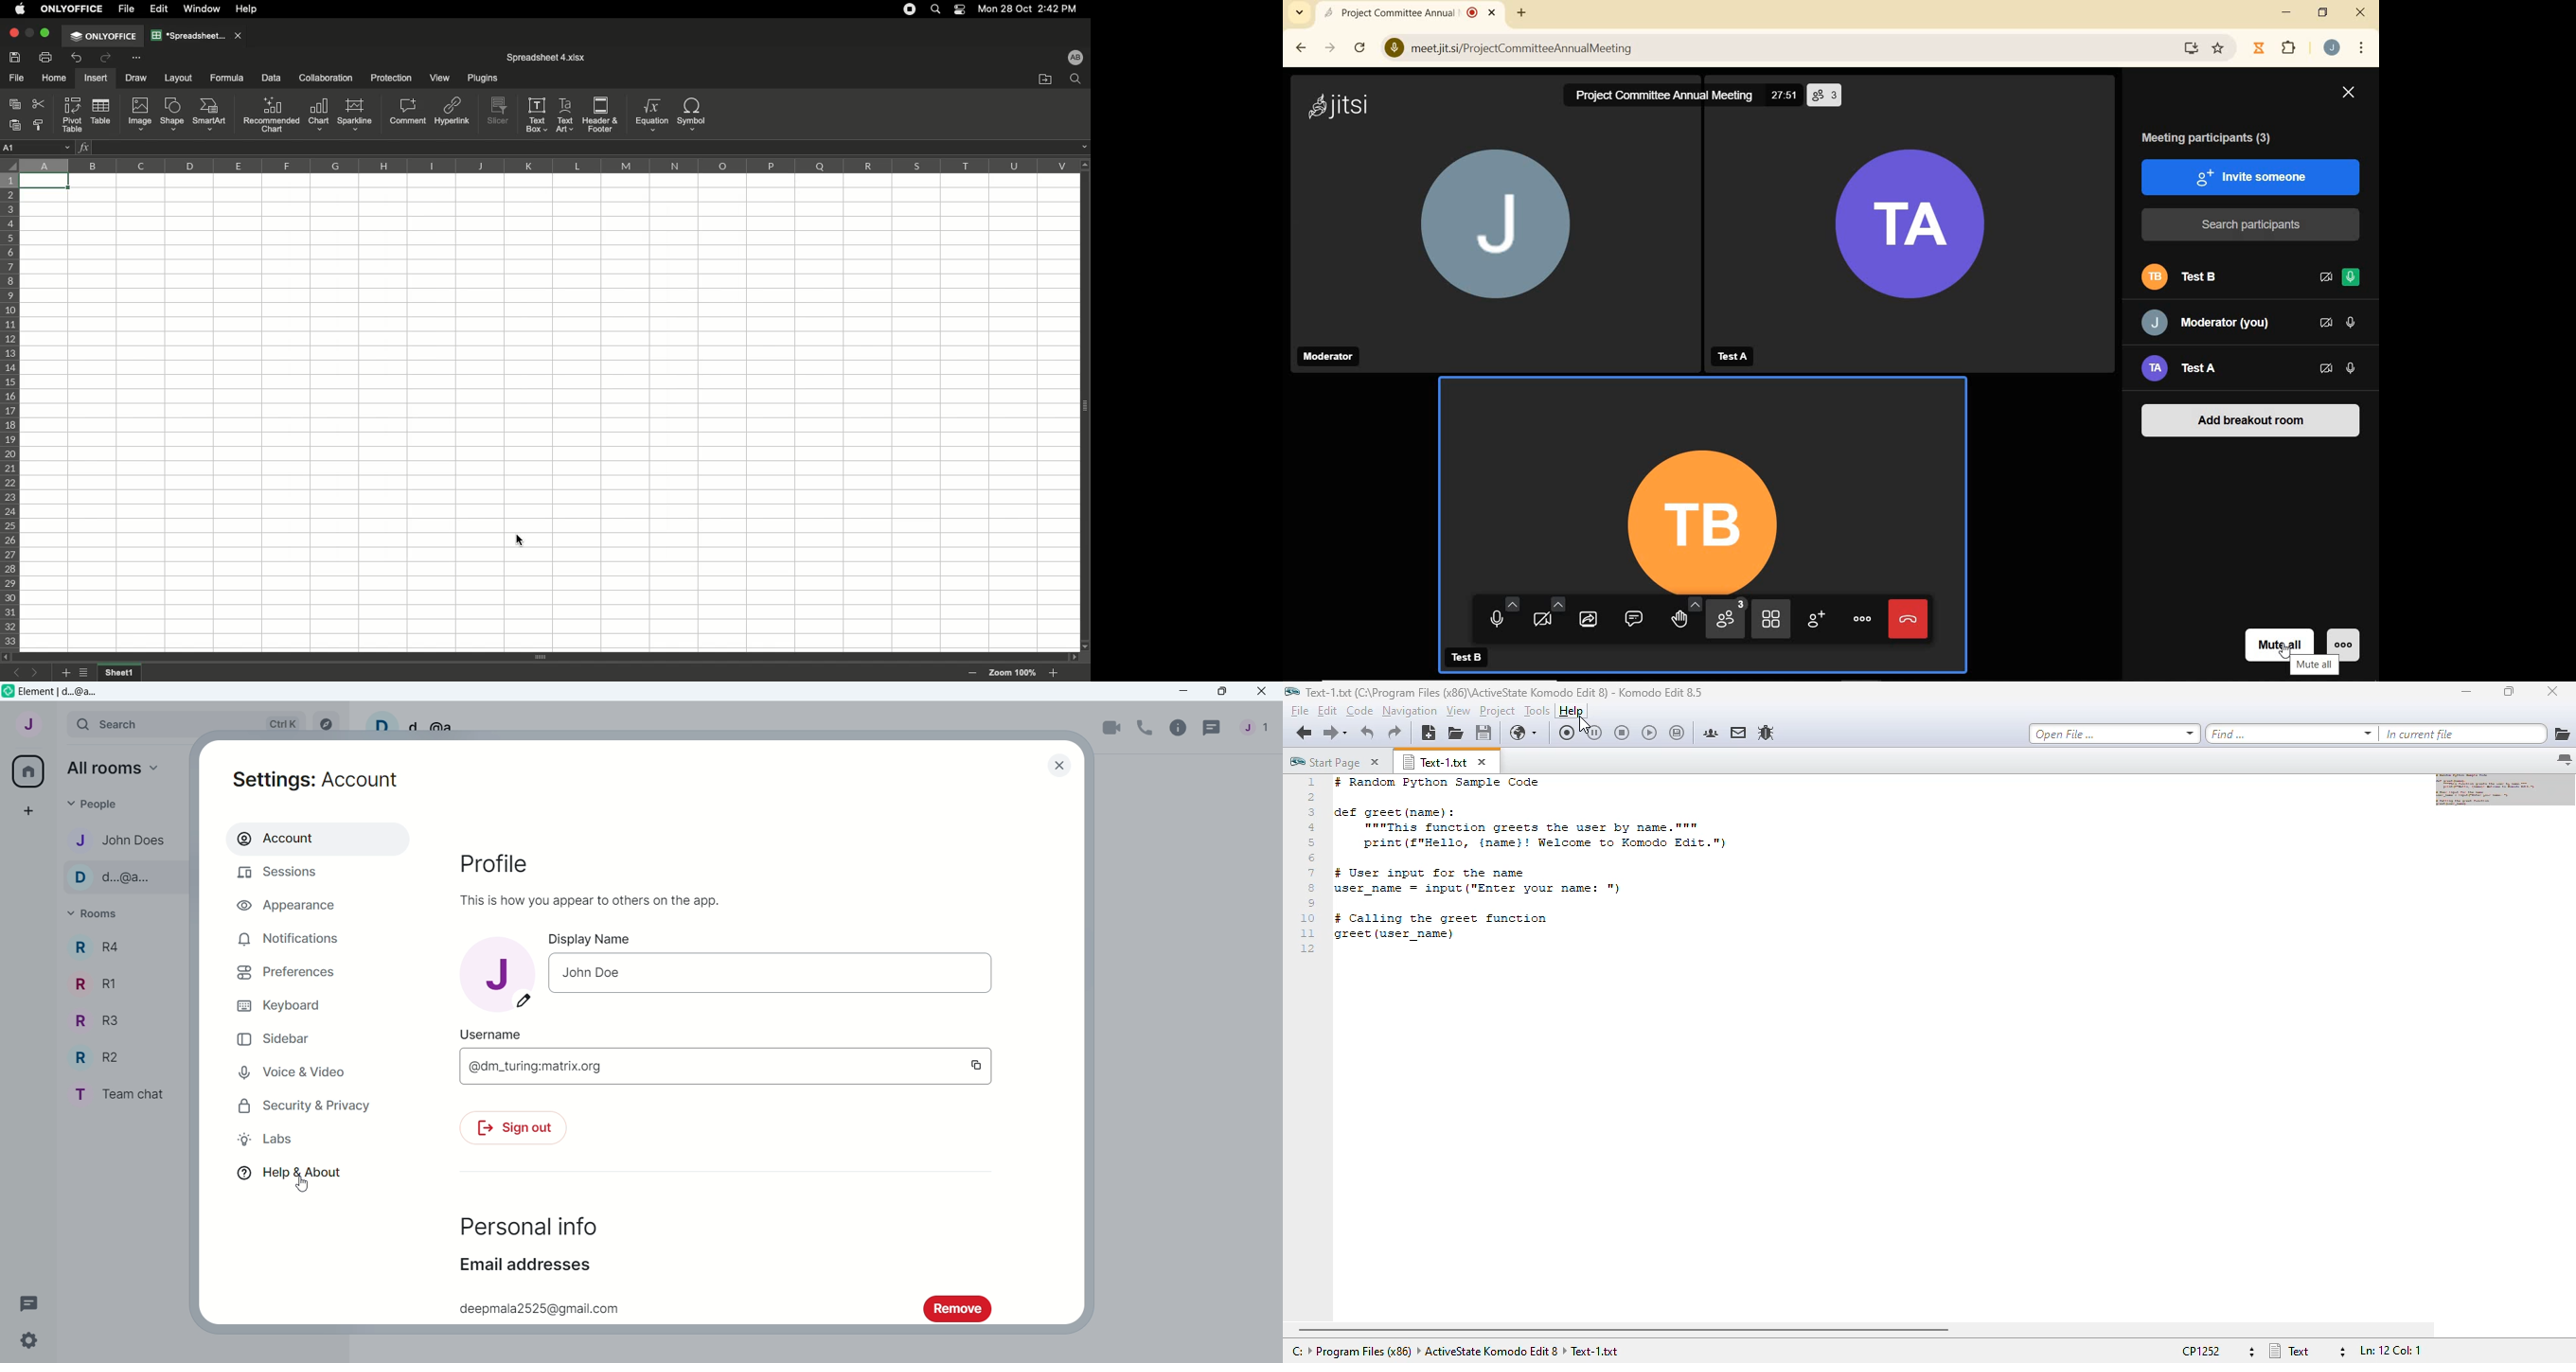 The width and height of the screenshot is (2576, 1372). I want to click on deepmala2525@gmail.com, so click(540, 1309).